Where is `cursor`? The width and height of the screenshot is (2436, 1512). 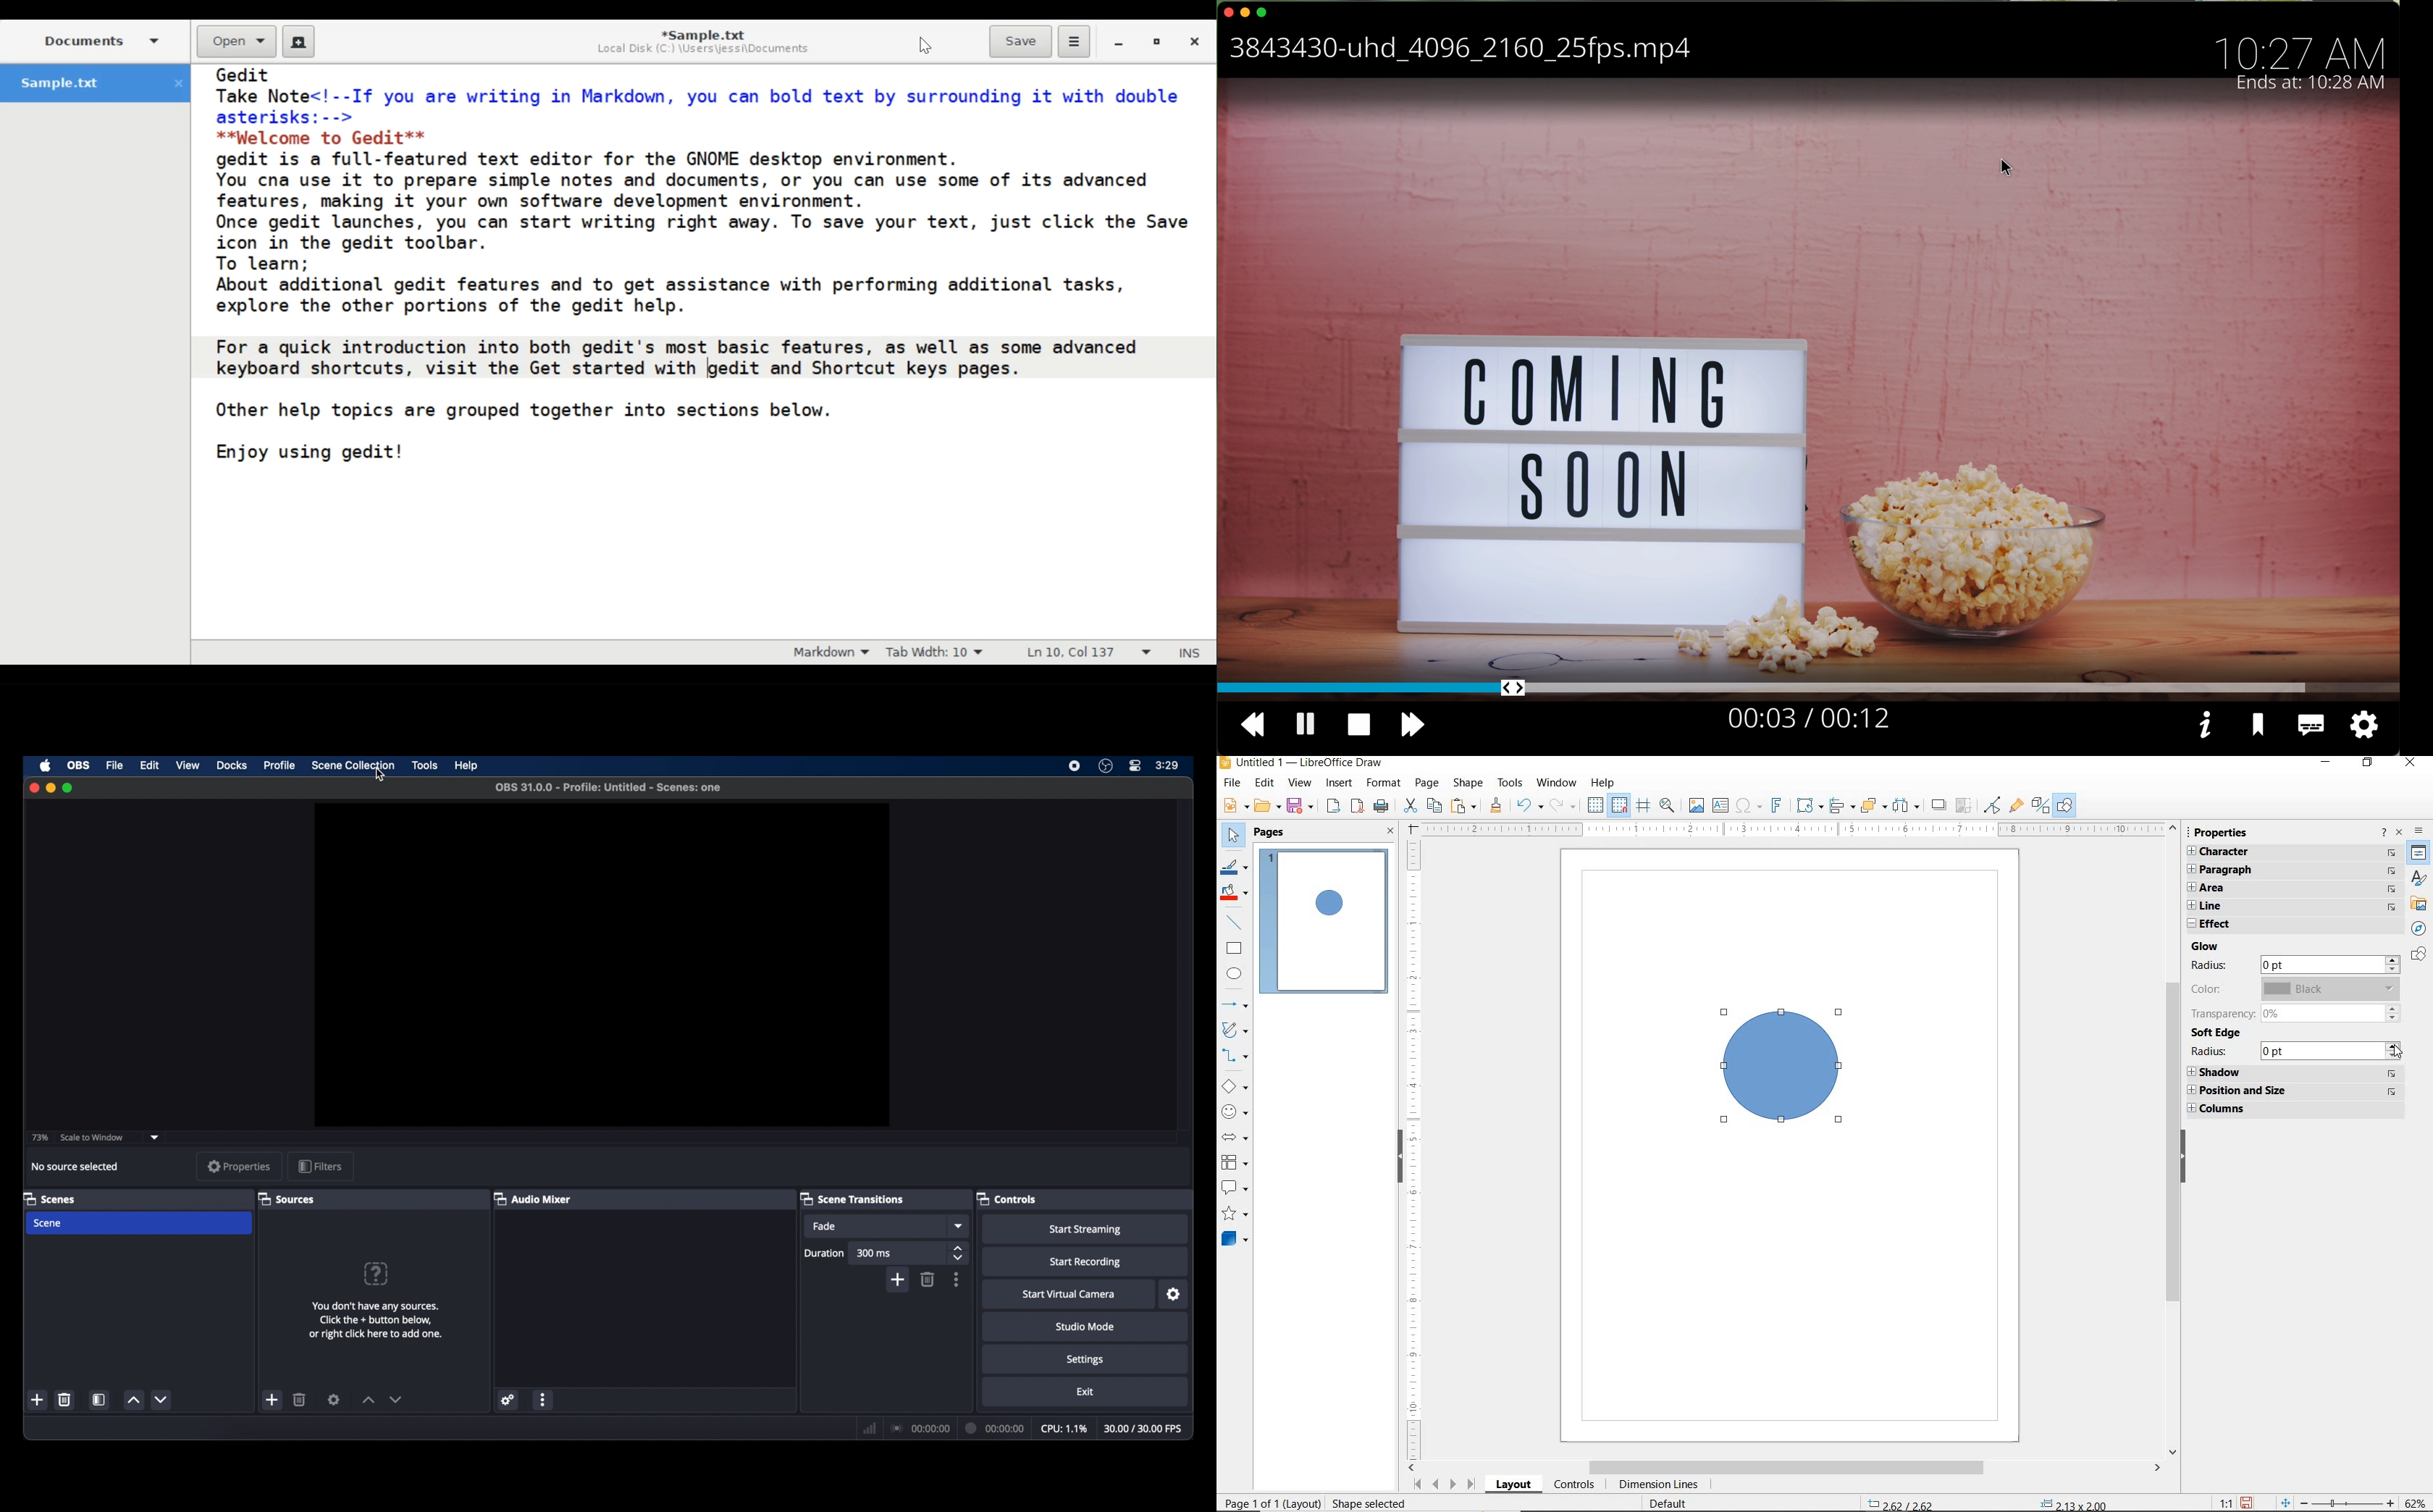
cursor is located at coordinates (2399, 1055).